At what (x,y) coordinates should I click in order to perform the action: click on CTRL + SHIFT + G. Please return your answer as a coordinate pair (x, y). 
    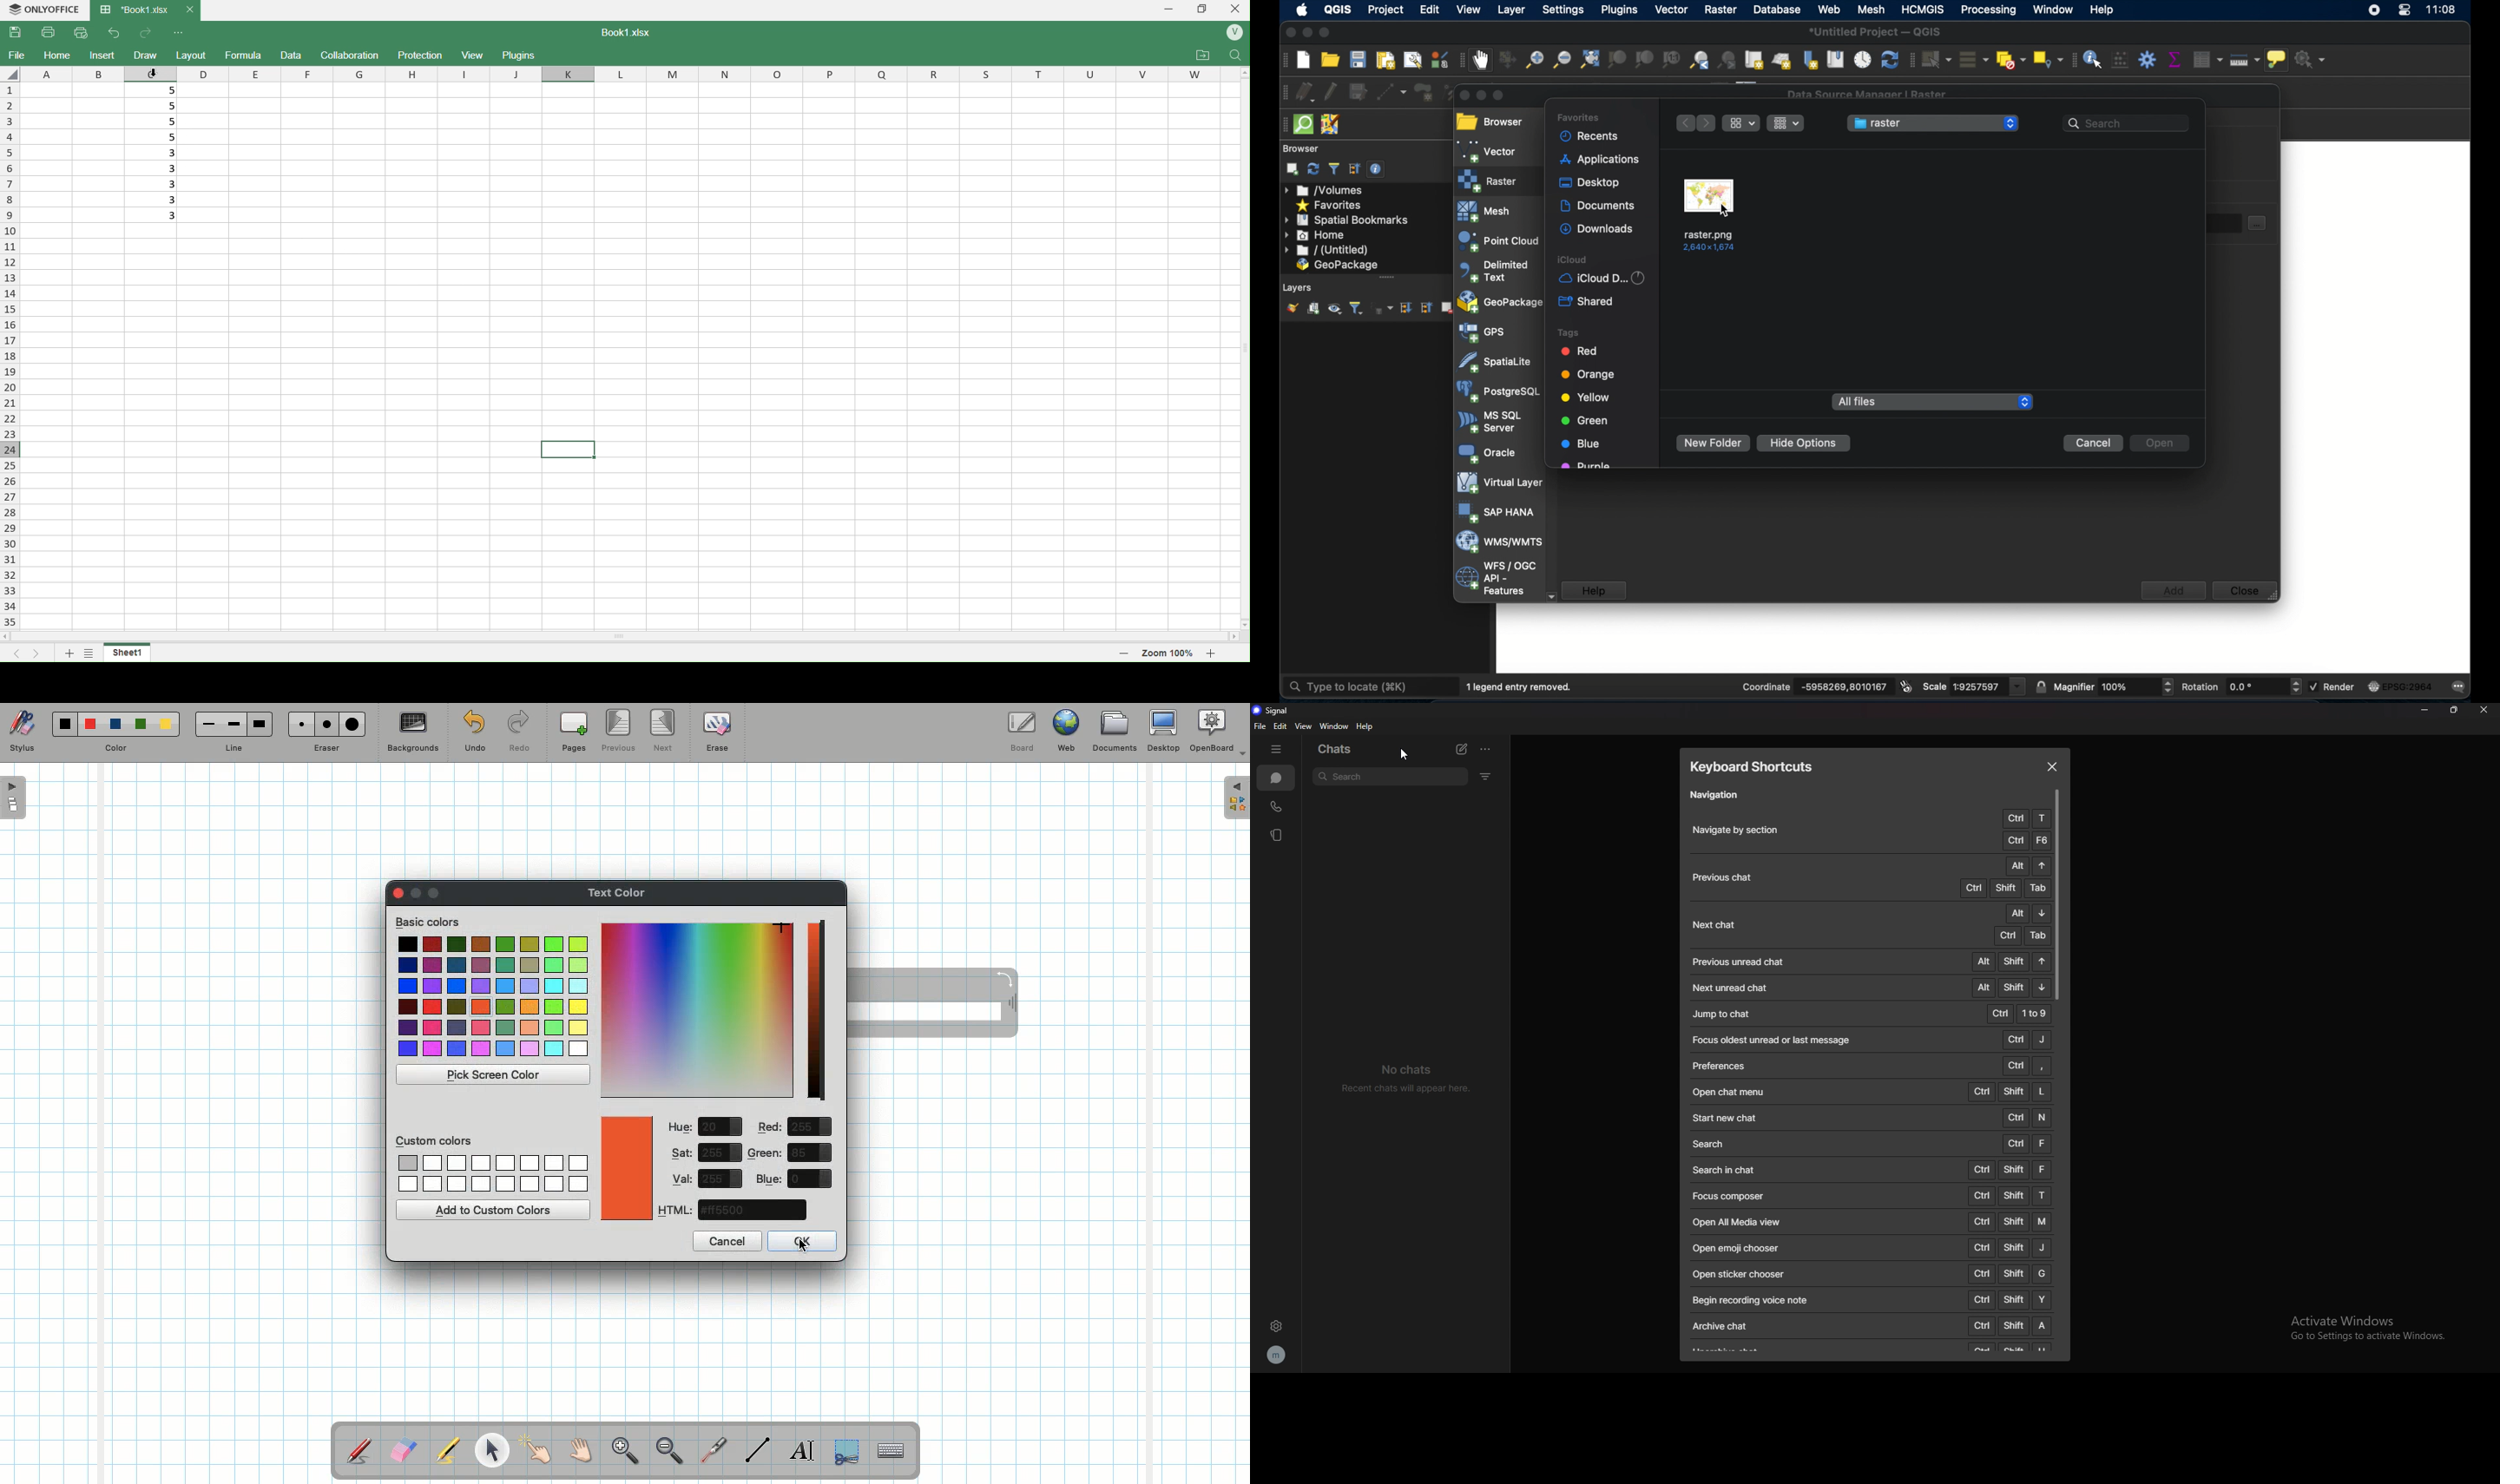
    Looking at the image, I should click on (2009, 1274).